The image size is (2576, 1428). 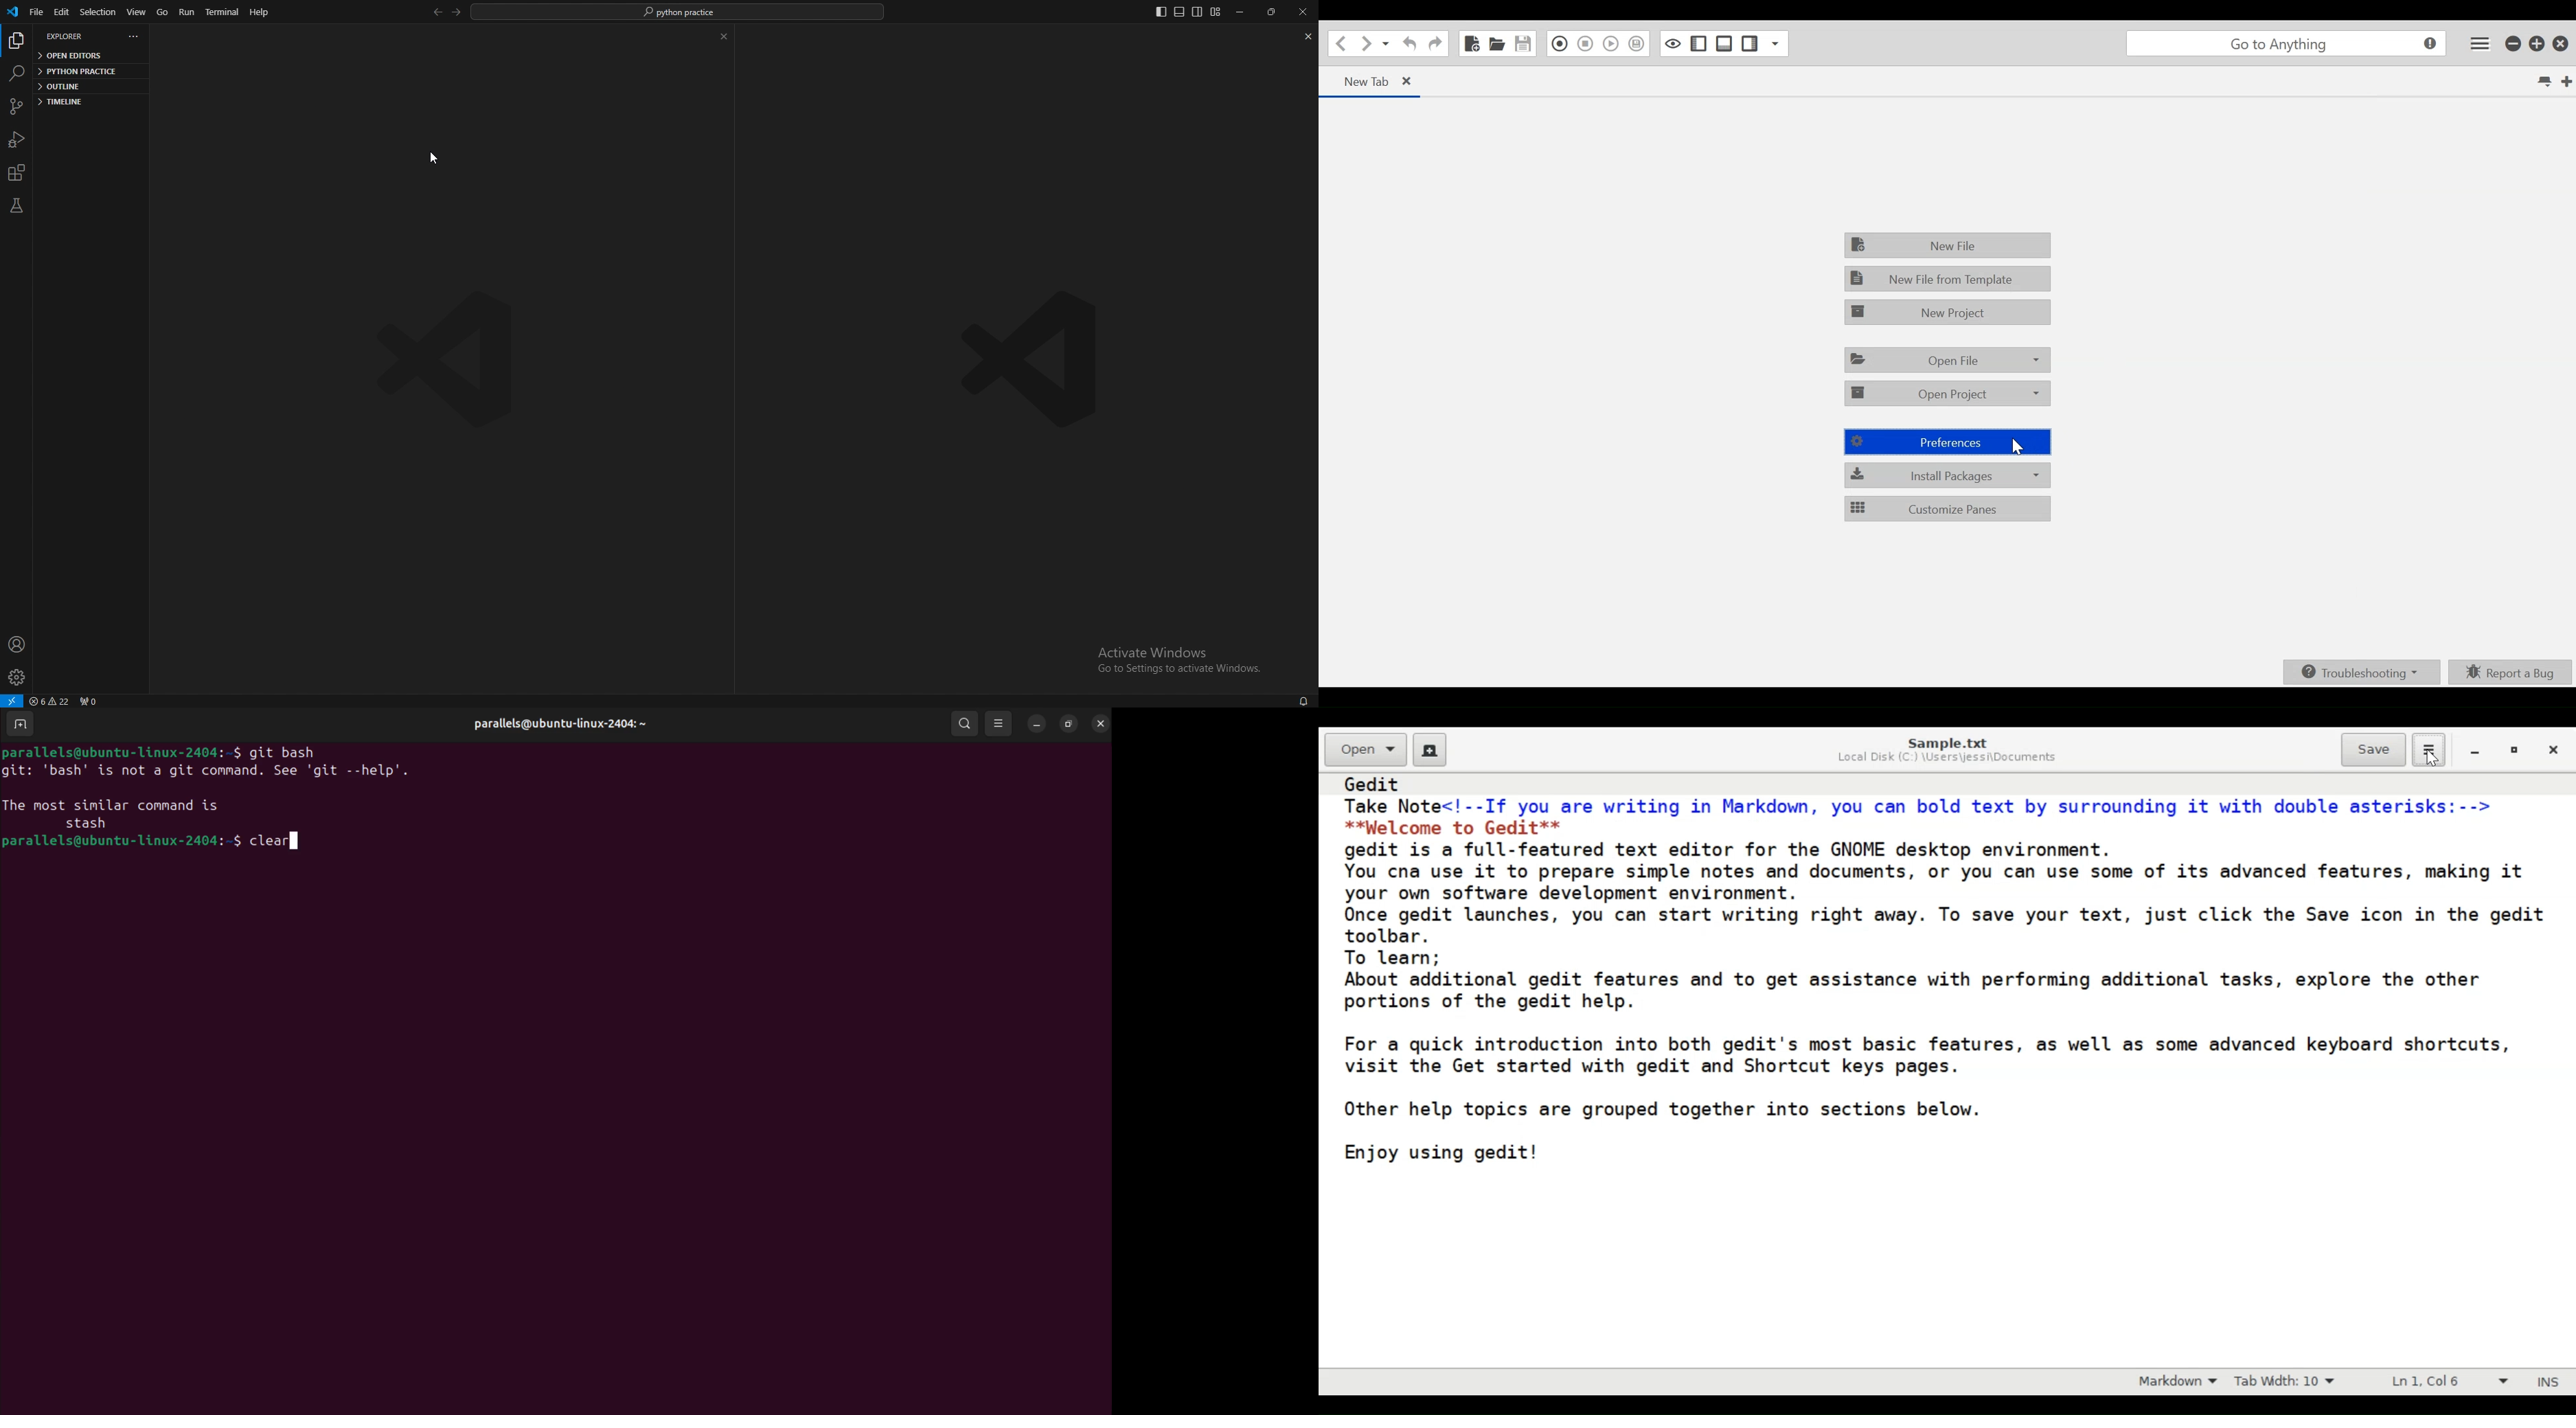 I want to click on outline, so click(x=85, y=86).